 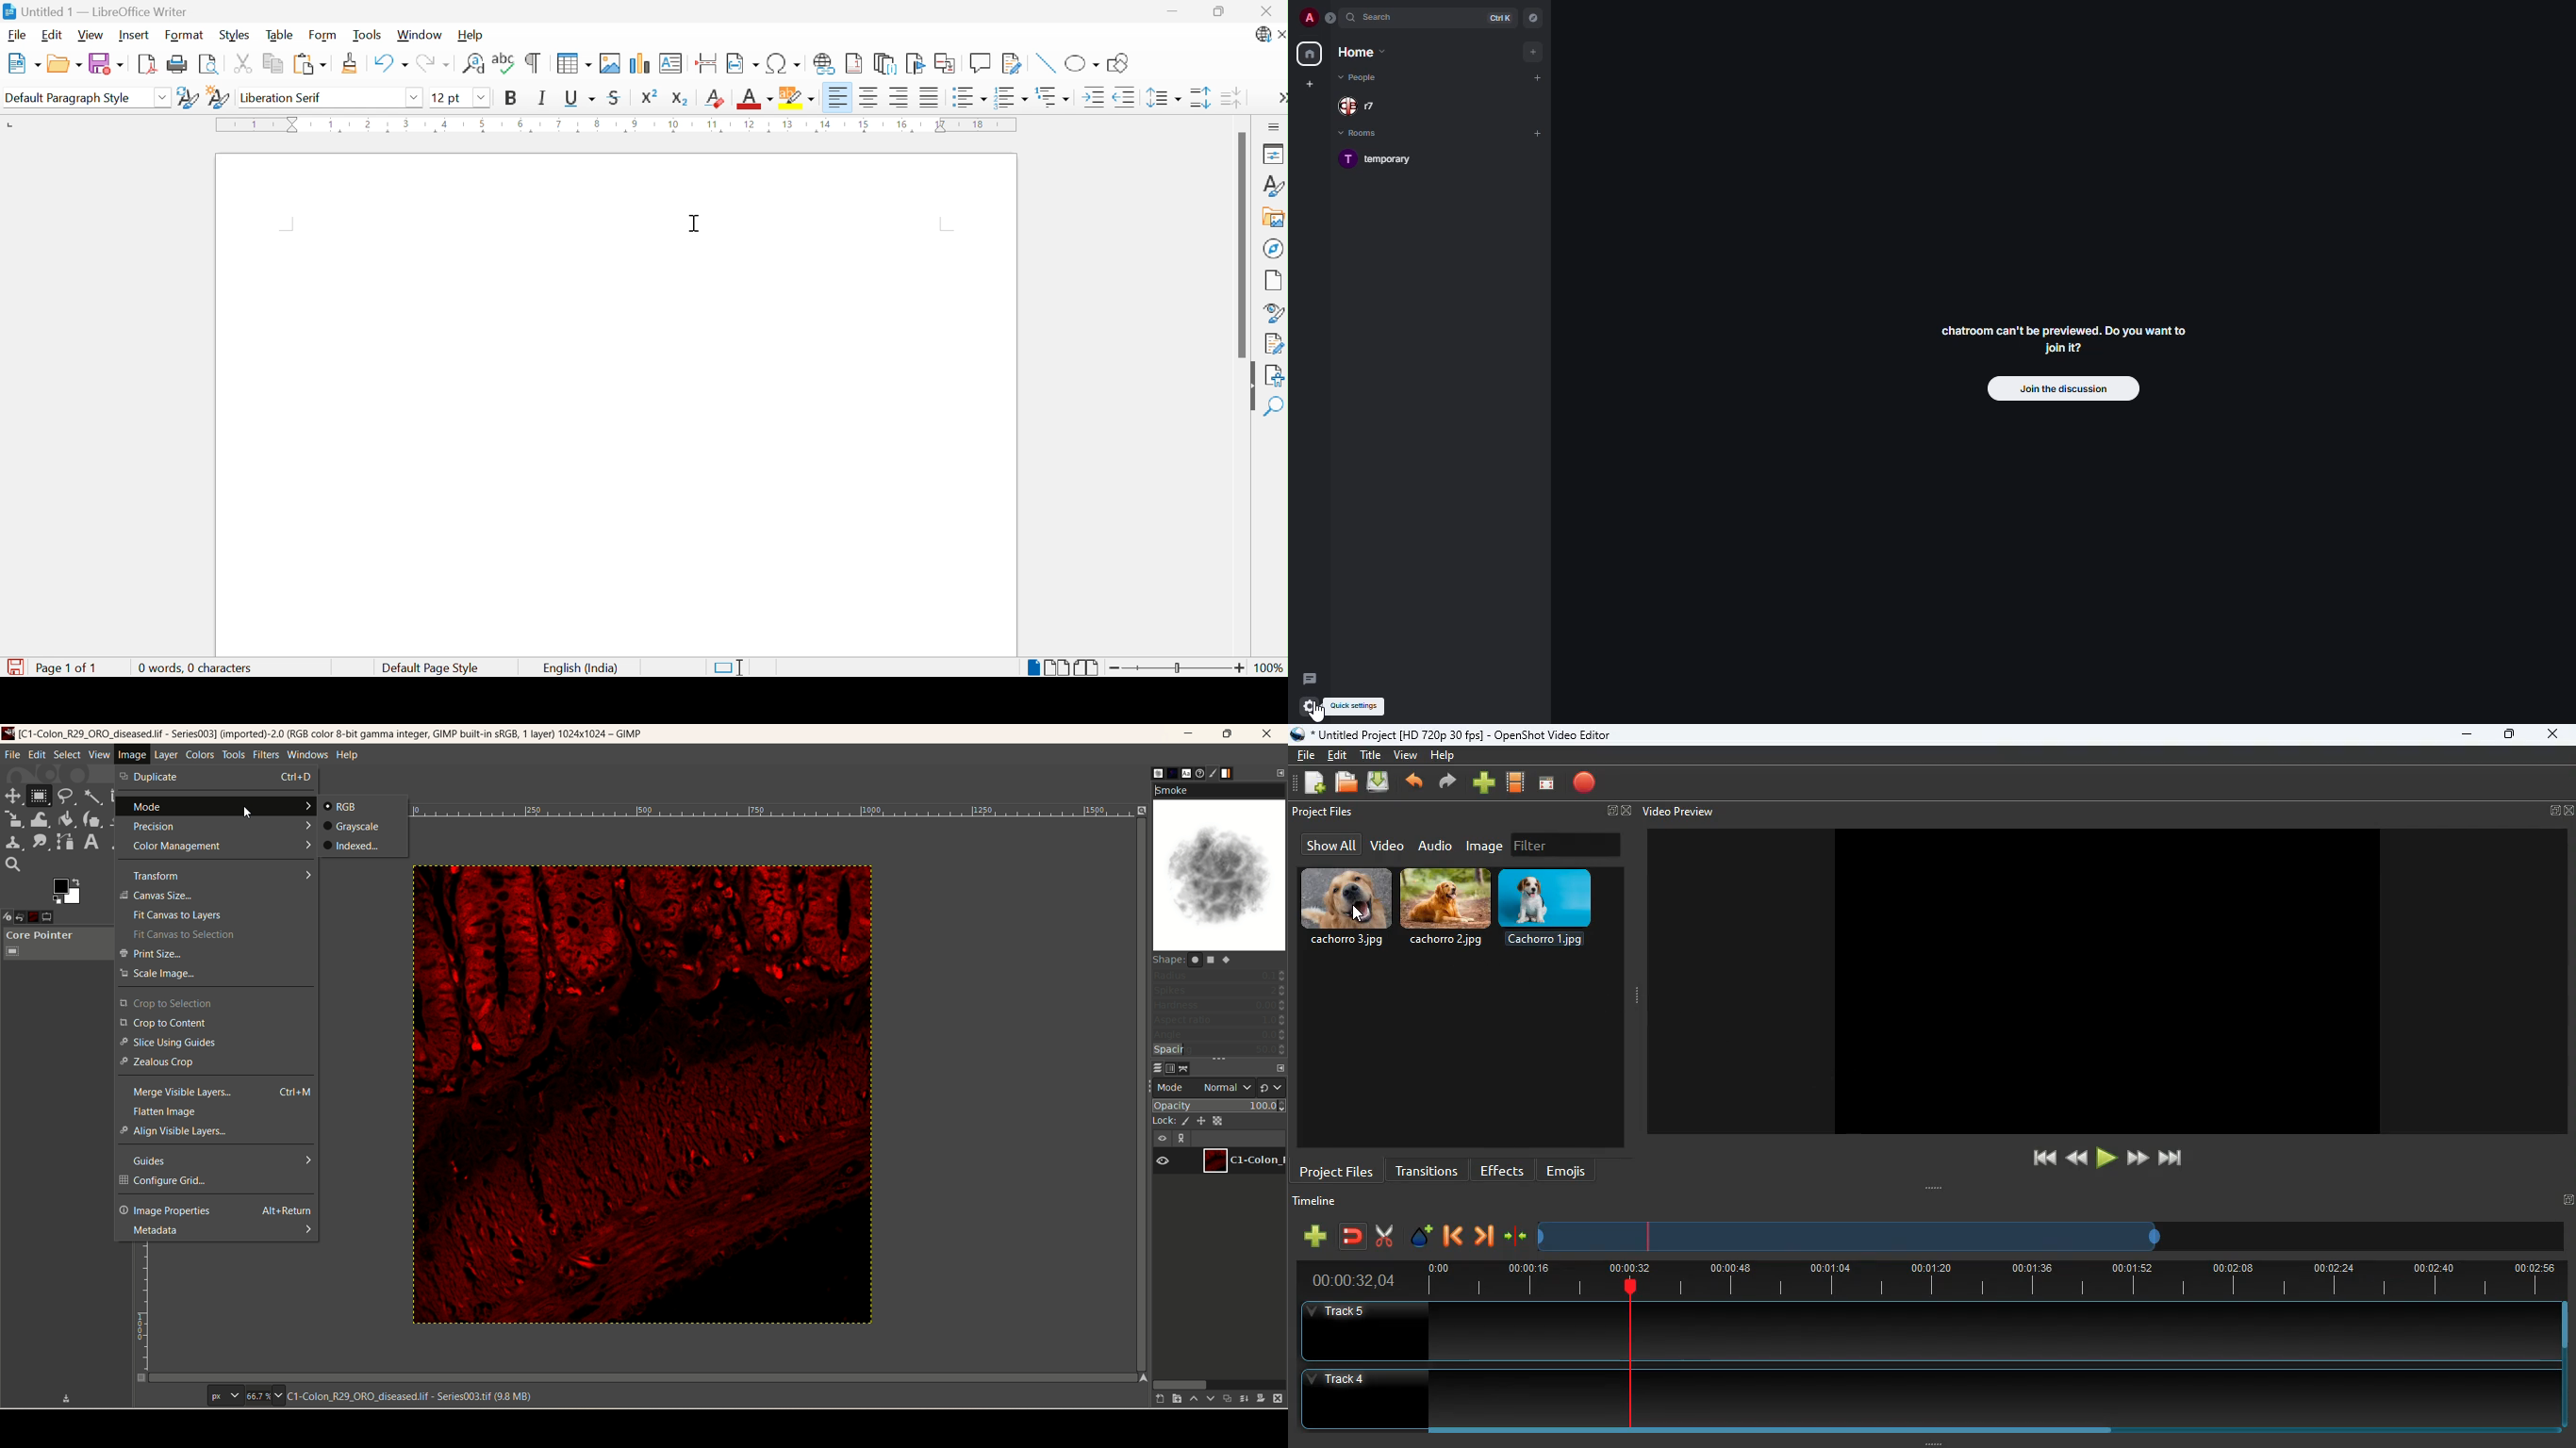 What do you see at coordinates (1177, 668) in the screenshot?
I see `Slider` at bounding box center [1177, 668].